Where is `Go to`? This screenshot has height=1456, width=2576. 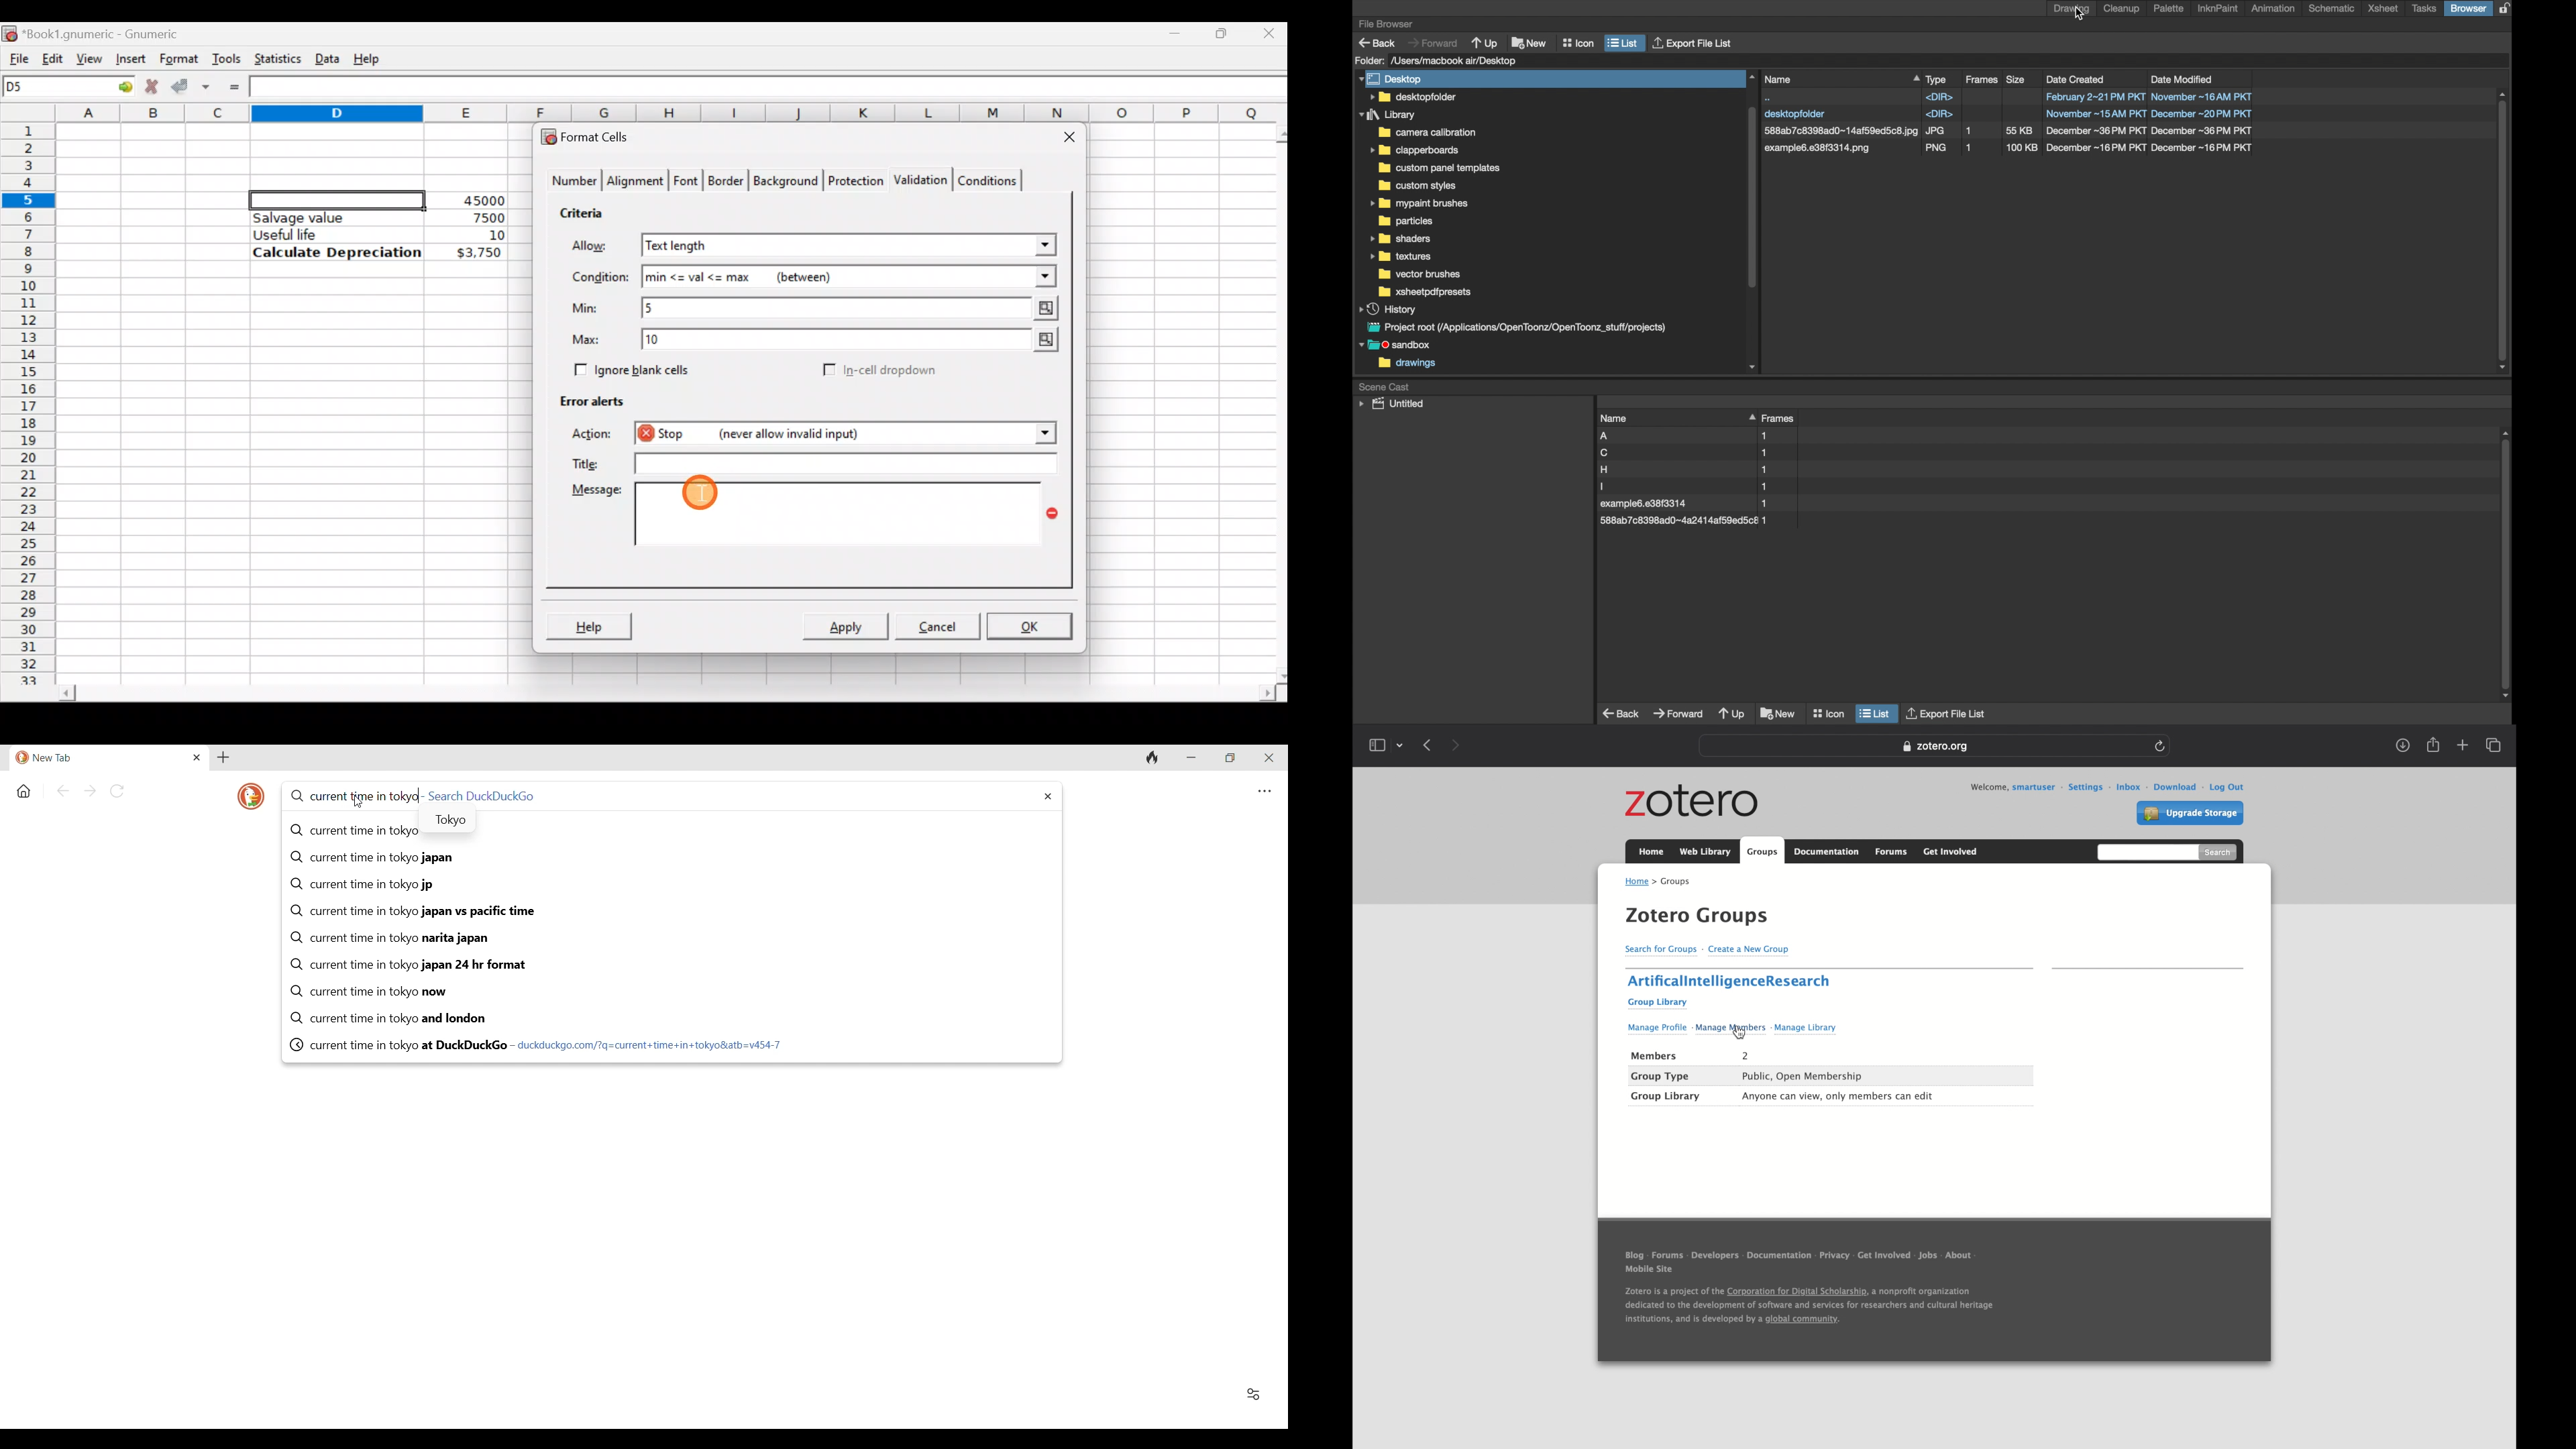 Go to is located at coordinates (120, 87).